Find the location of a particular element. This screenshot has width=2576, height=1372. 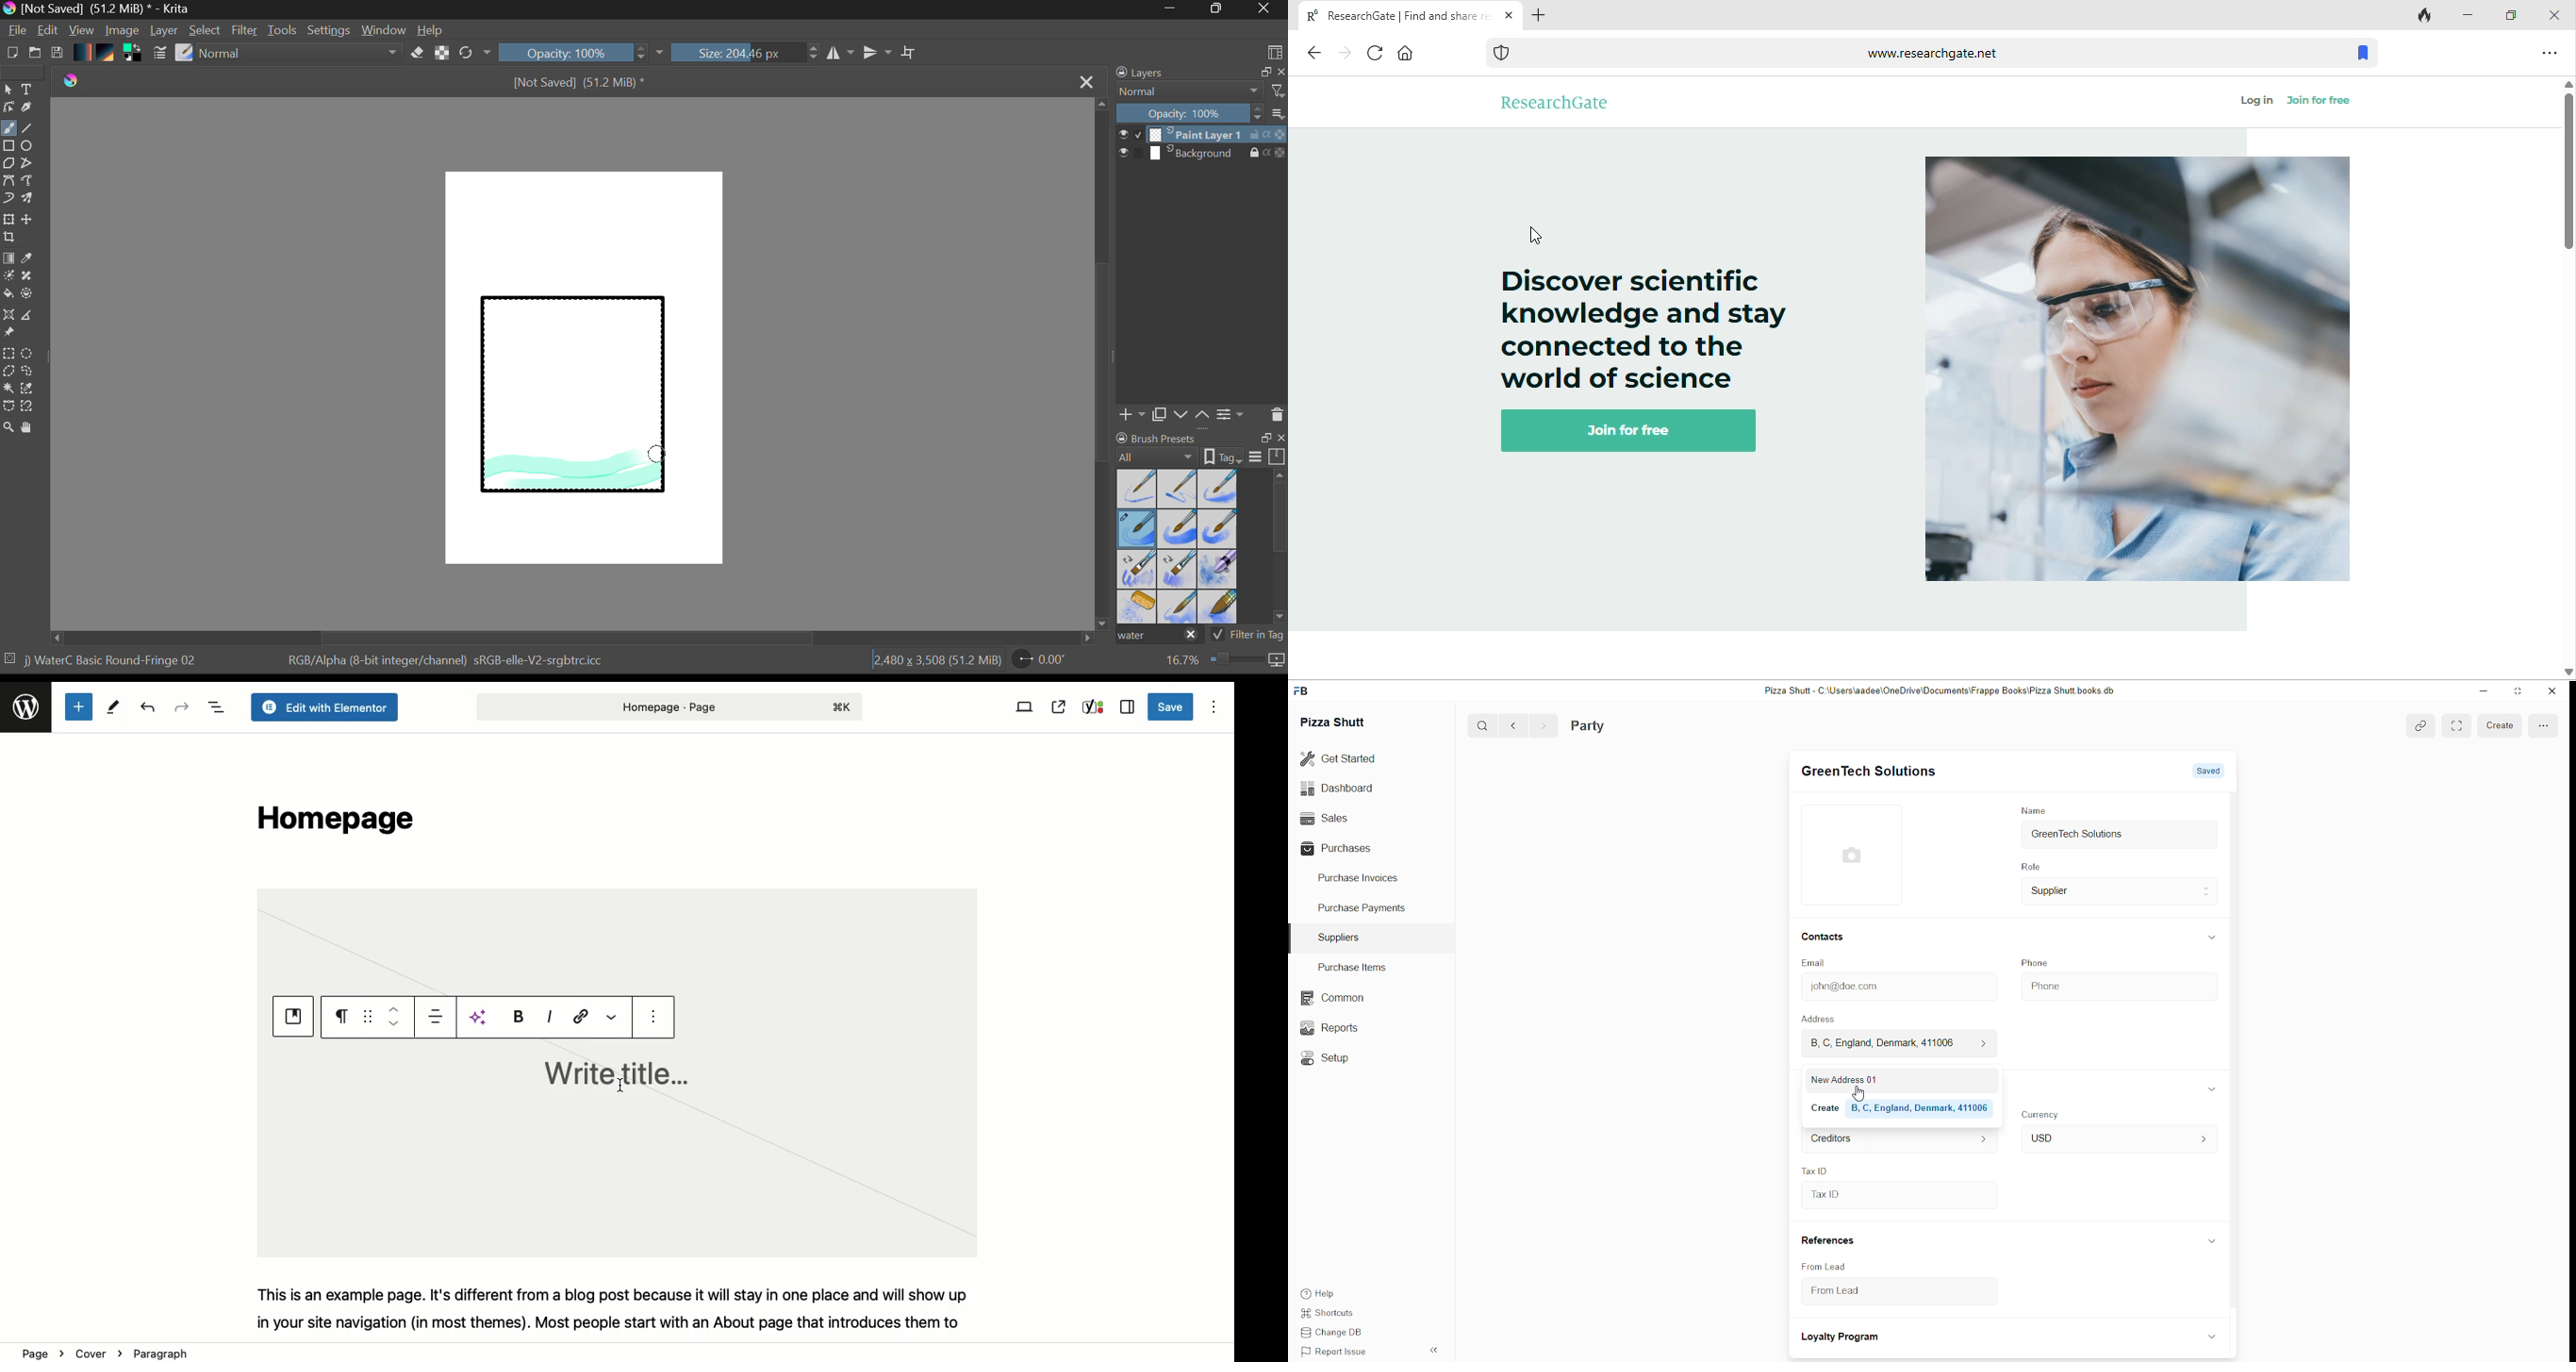

View page is located at coordinates (1059, 707).